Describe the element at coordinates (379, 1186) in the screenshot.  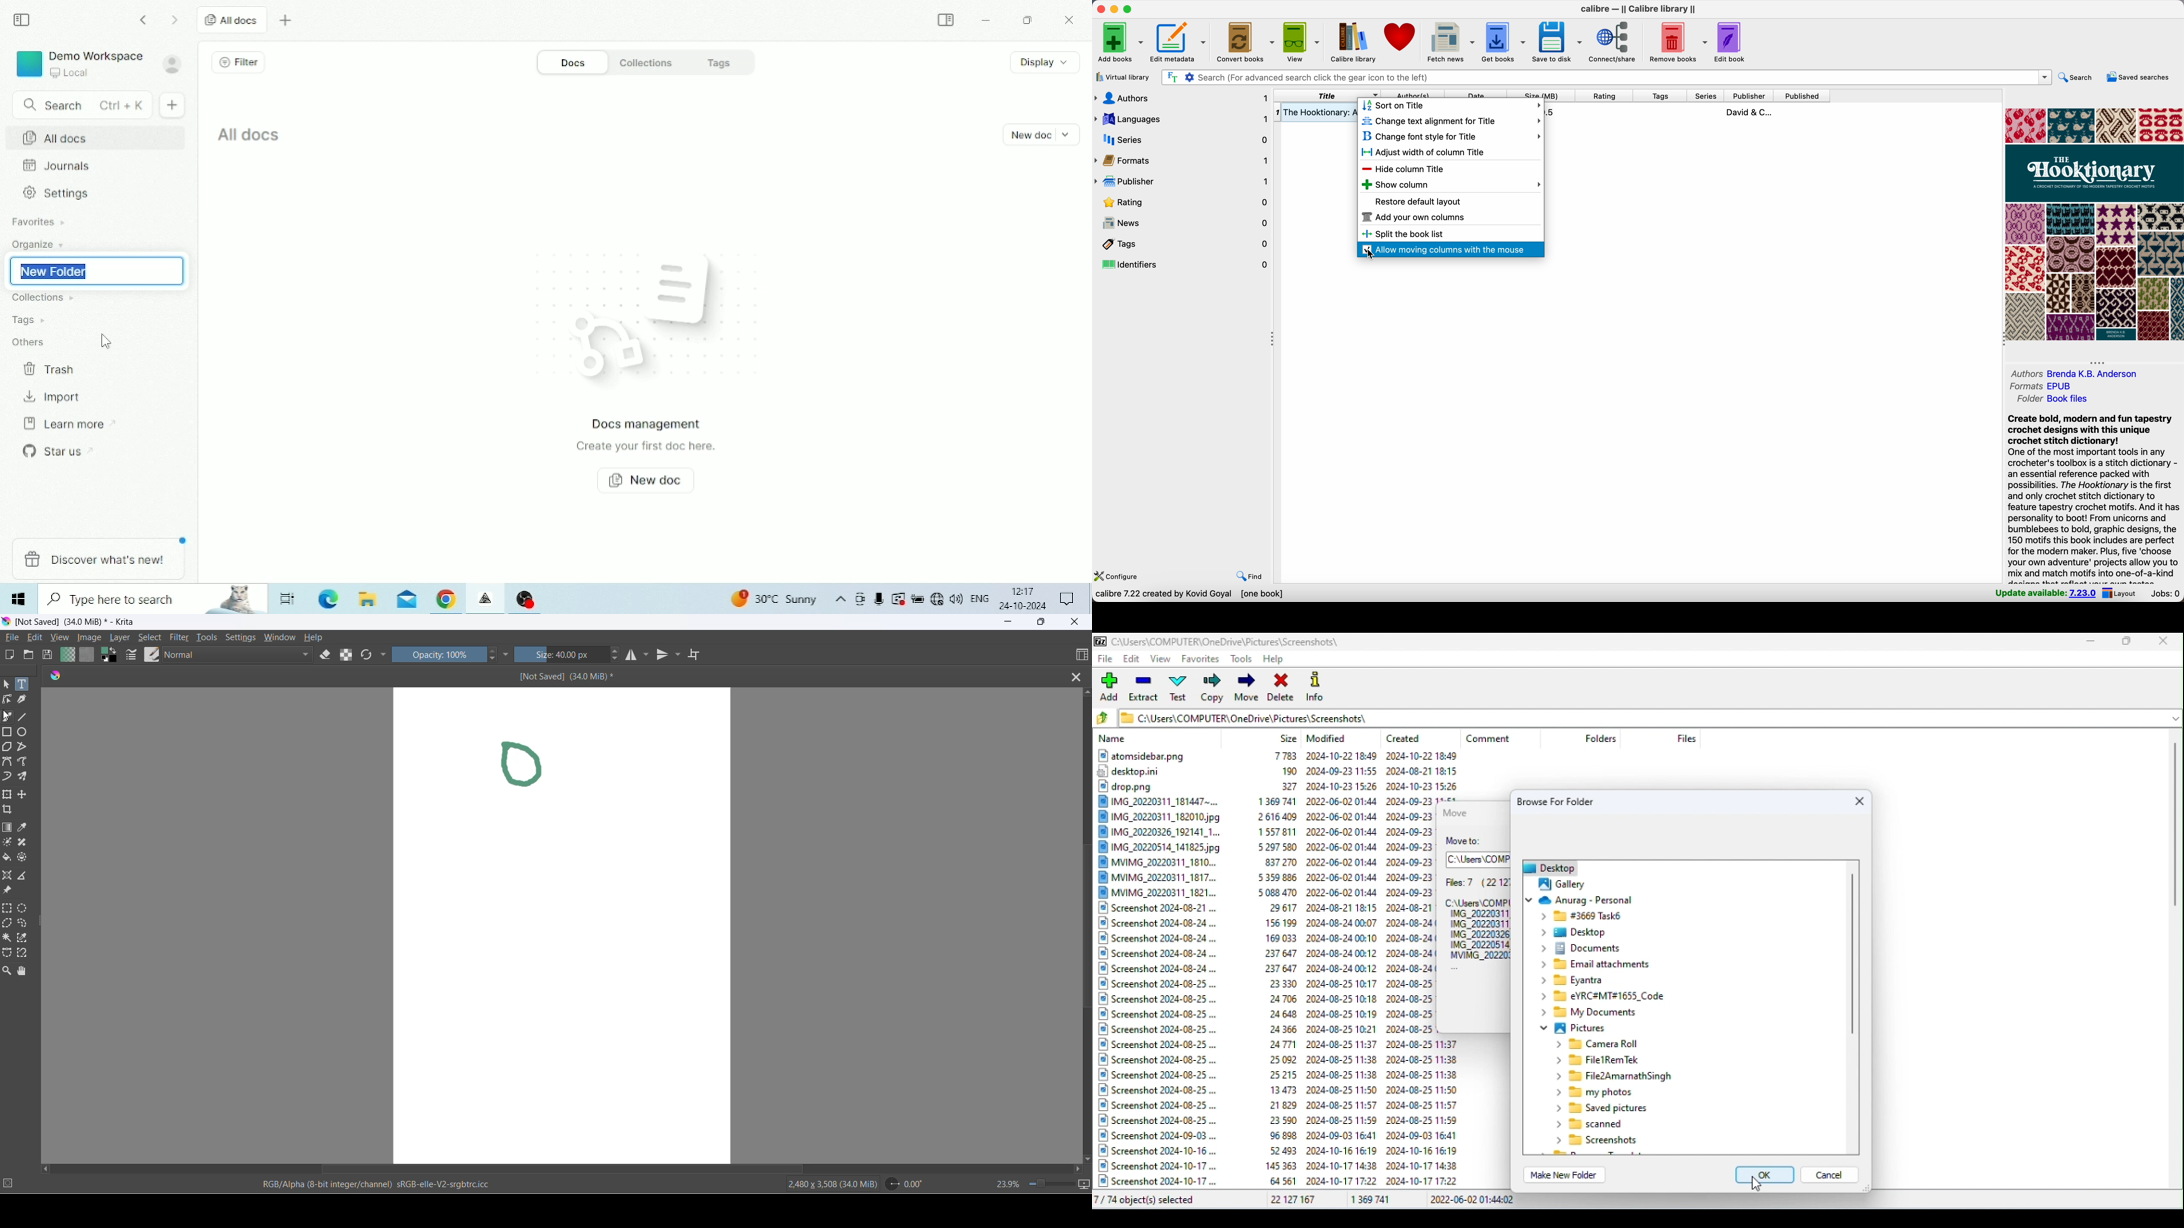
I see `RGB/Alpha (8-bit integer/channel) sRGb-elle-V2-srgbtrc.icc` at that location.